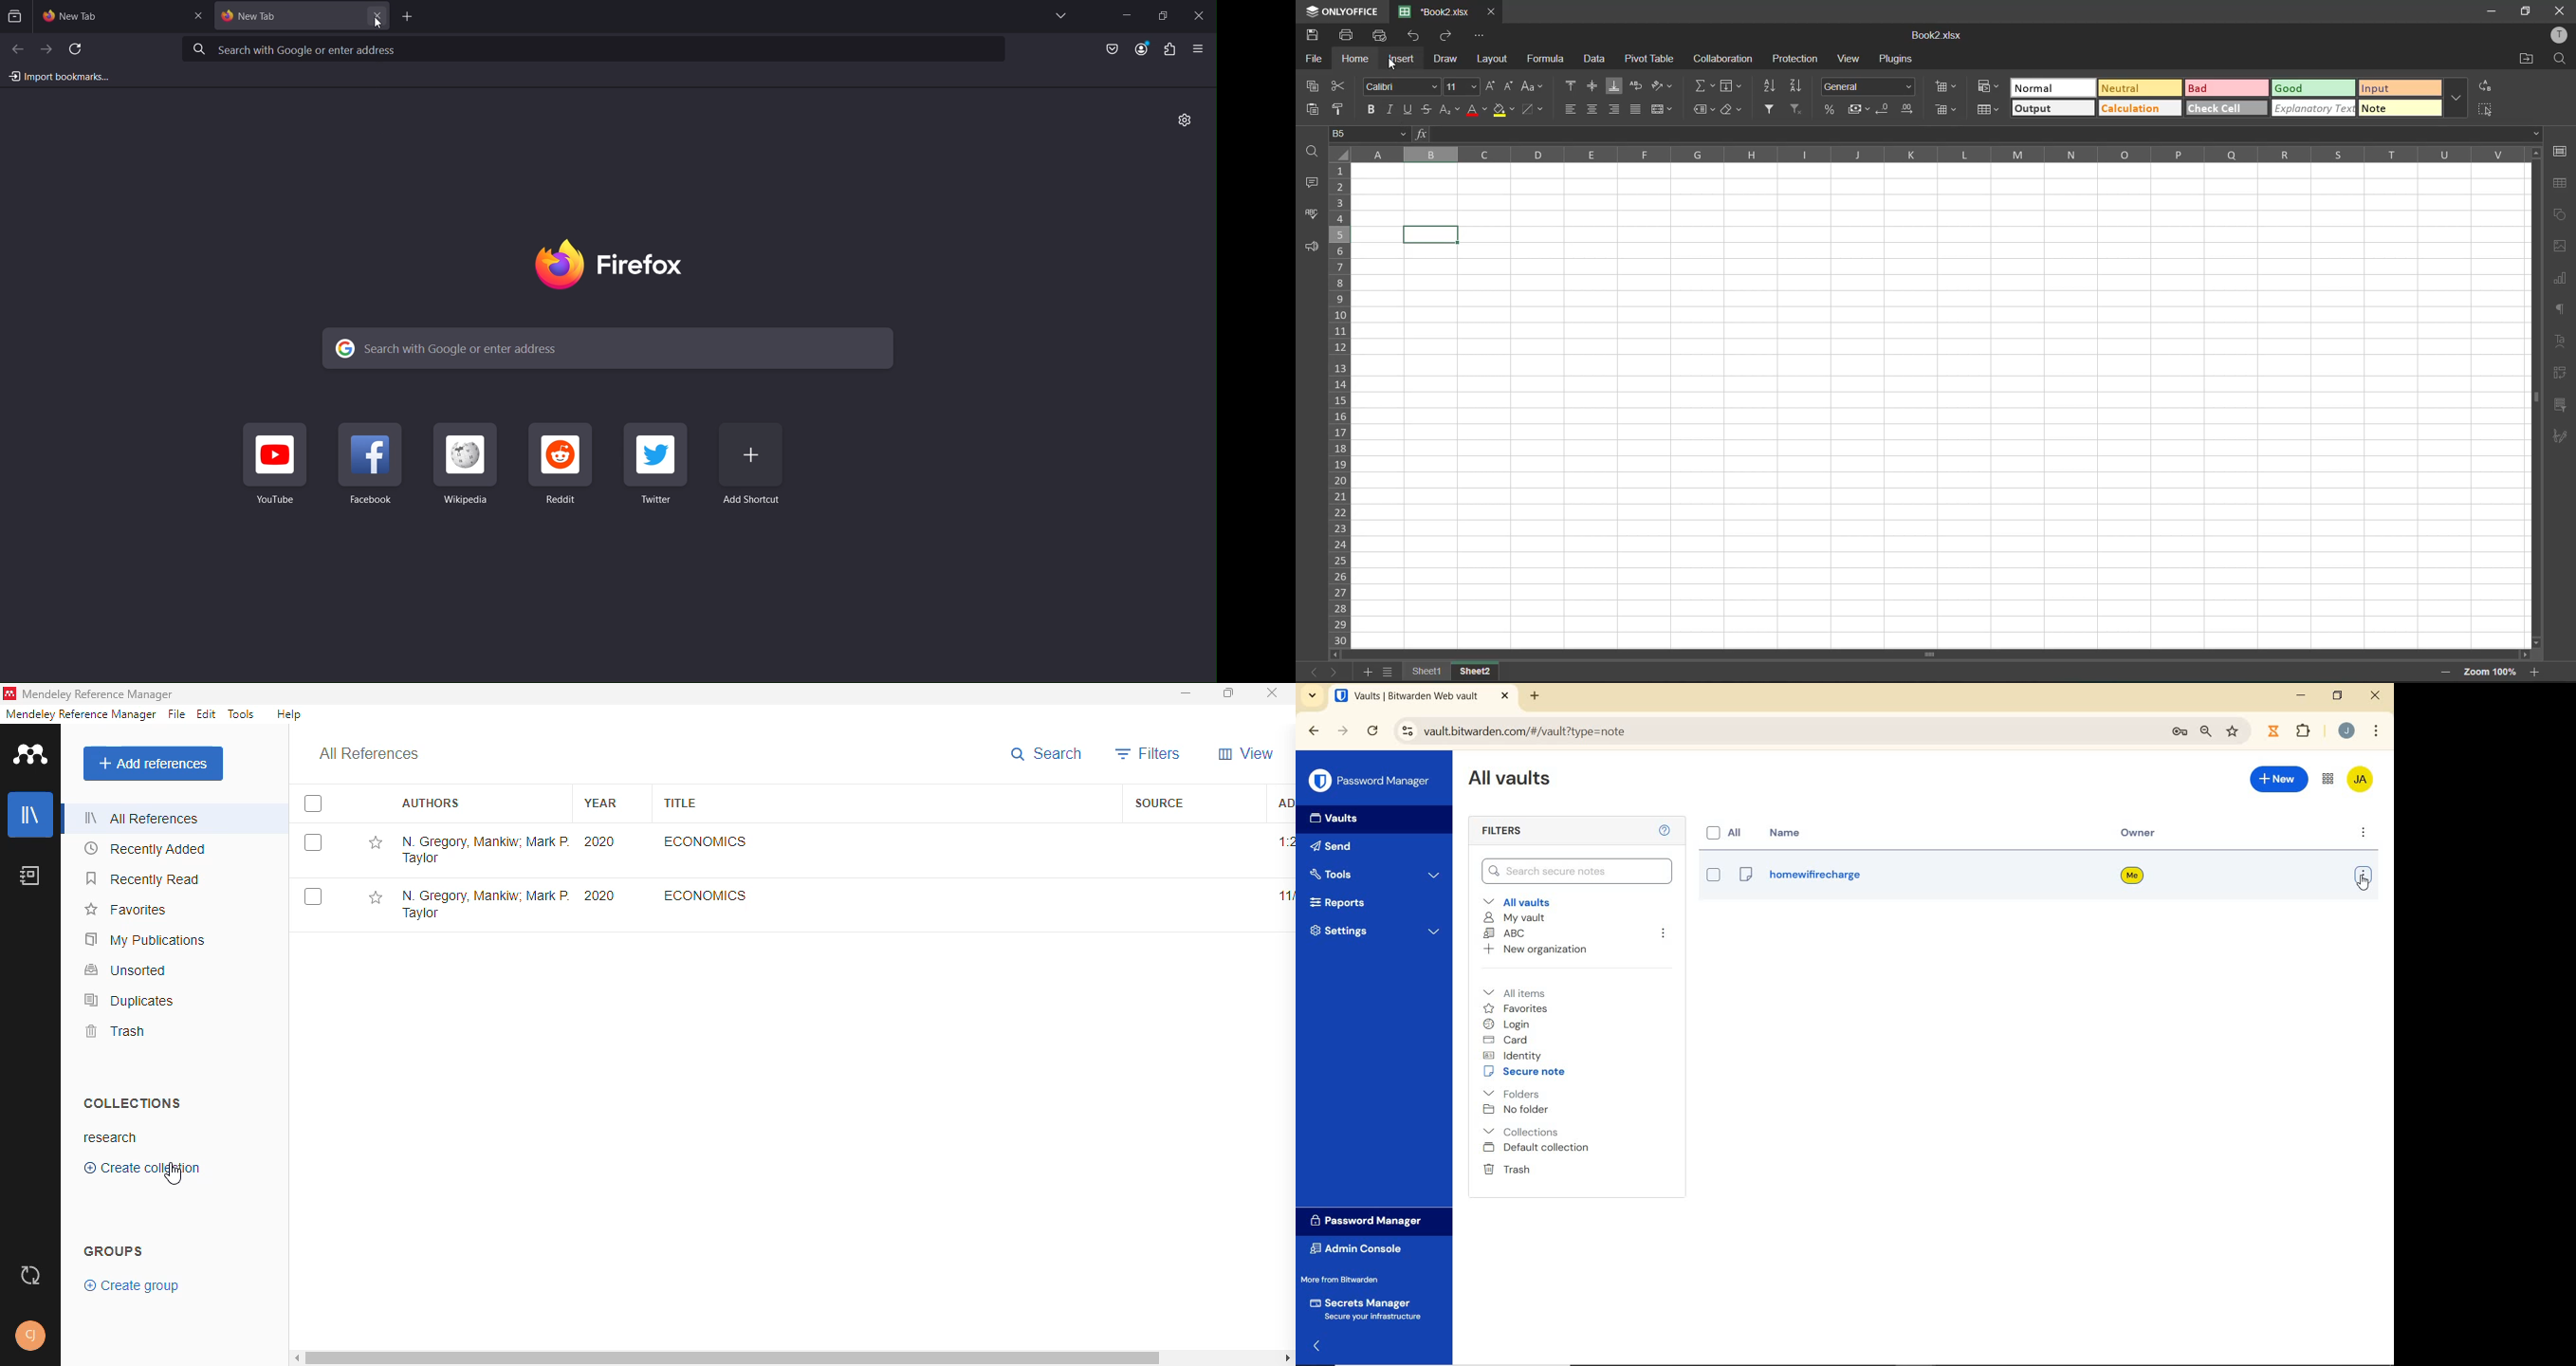 The width and height of the screenshot is (2576, 1372). Describe the element at coordinates (607, 348) in the screenshot. I see `Search with google or enter address` at that location.